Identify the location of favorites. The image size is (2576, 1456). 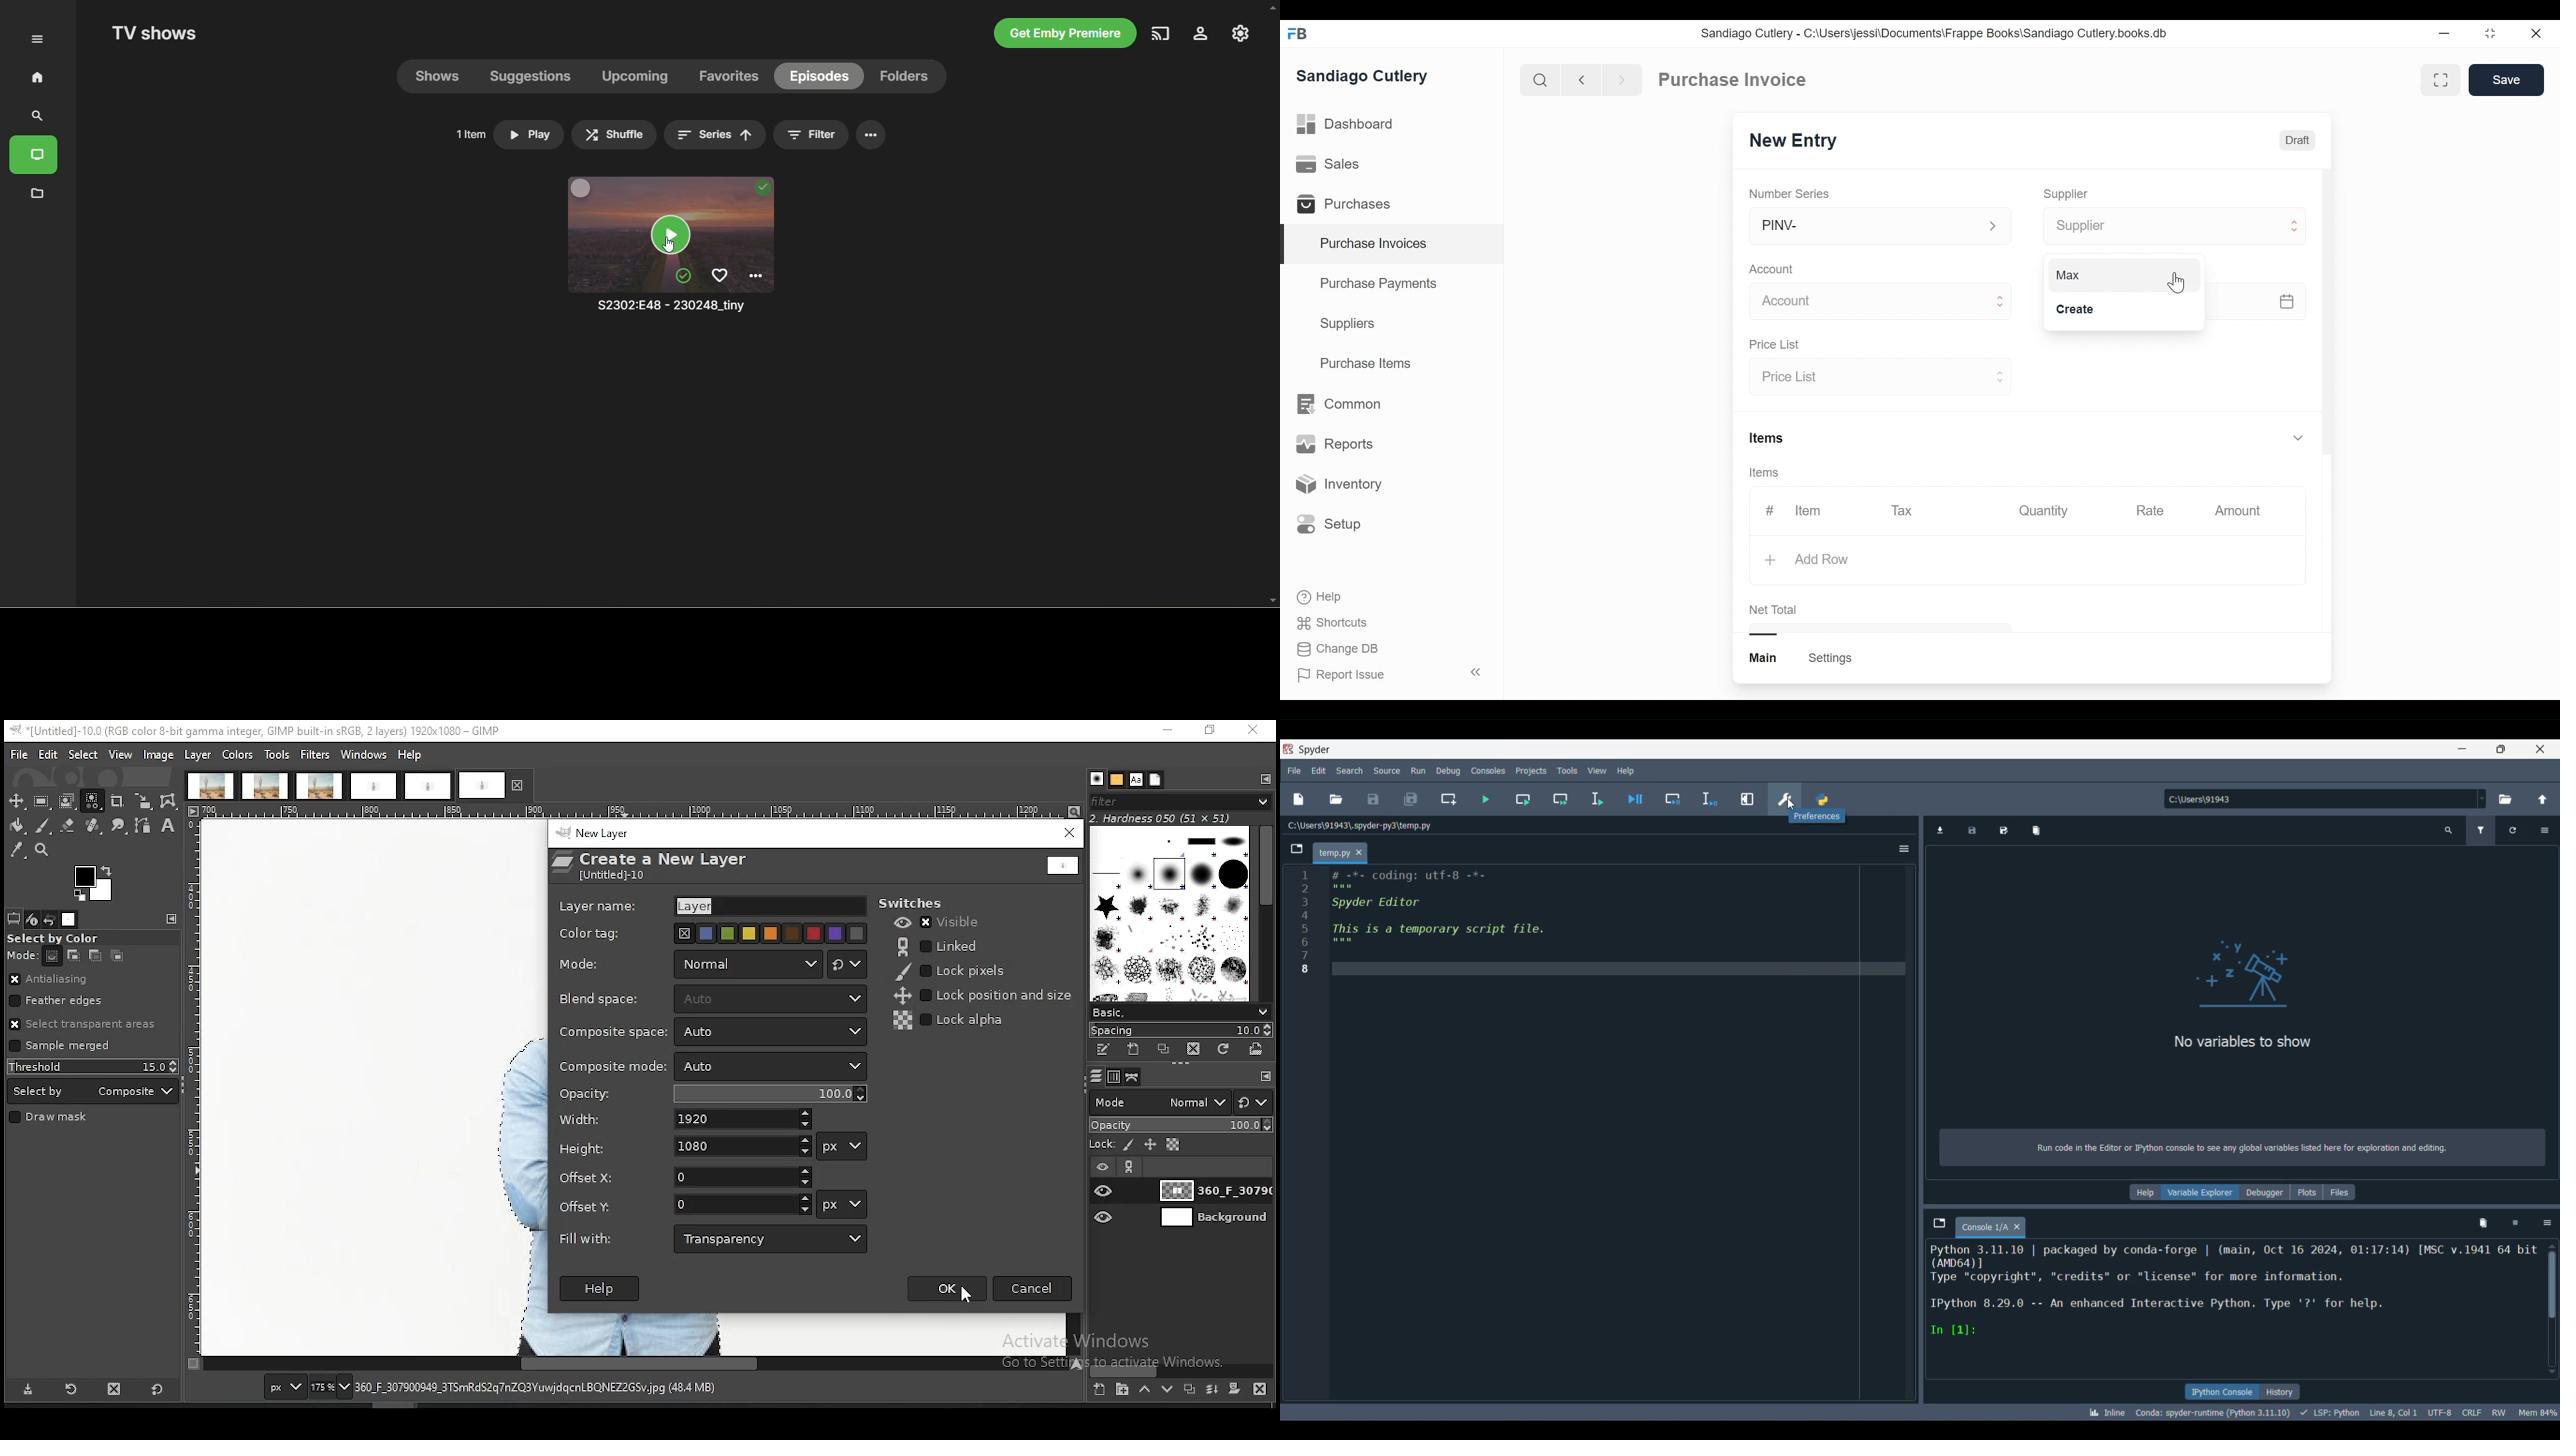
(727, 77).